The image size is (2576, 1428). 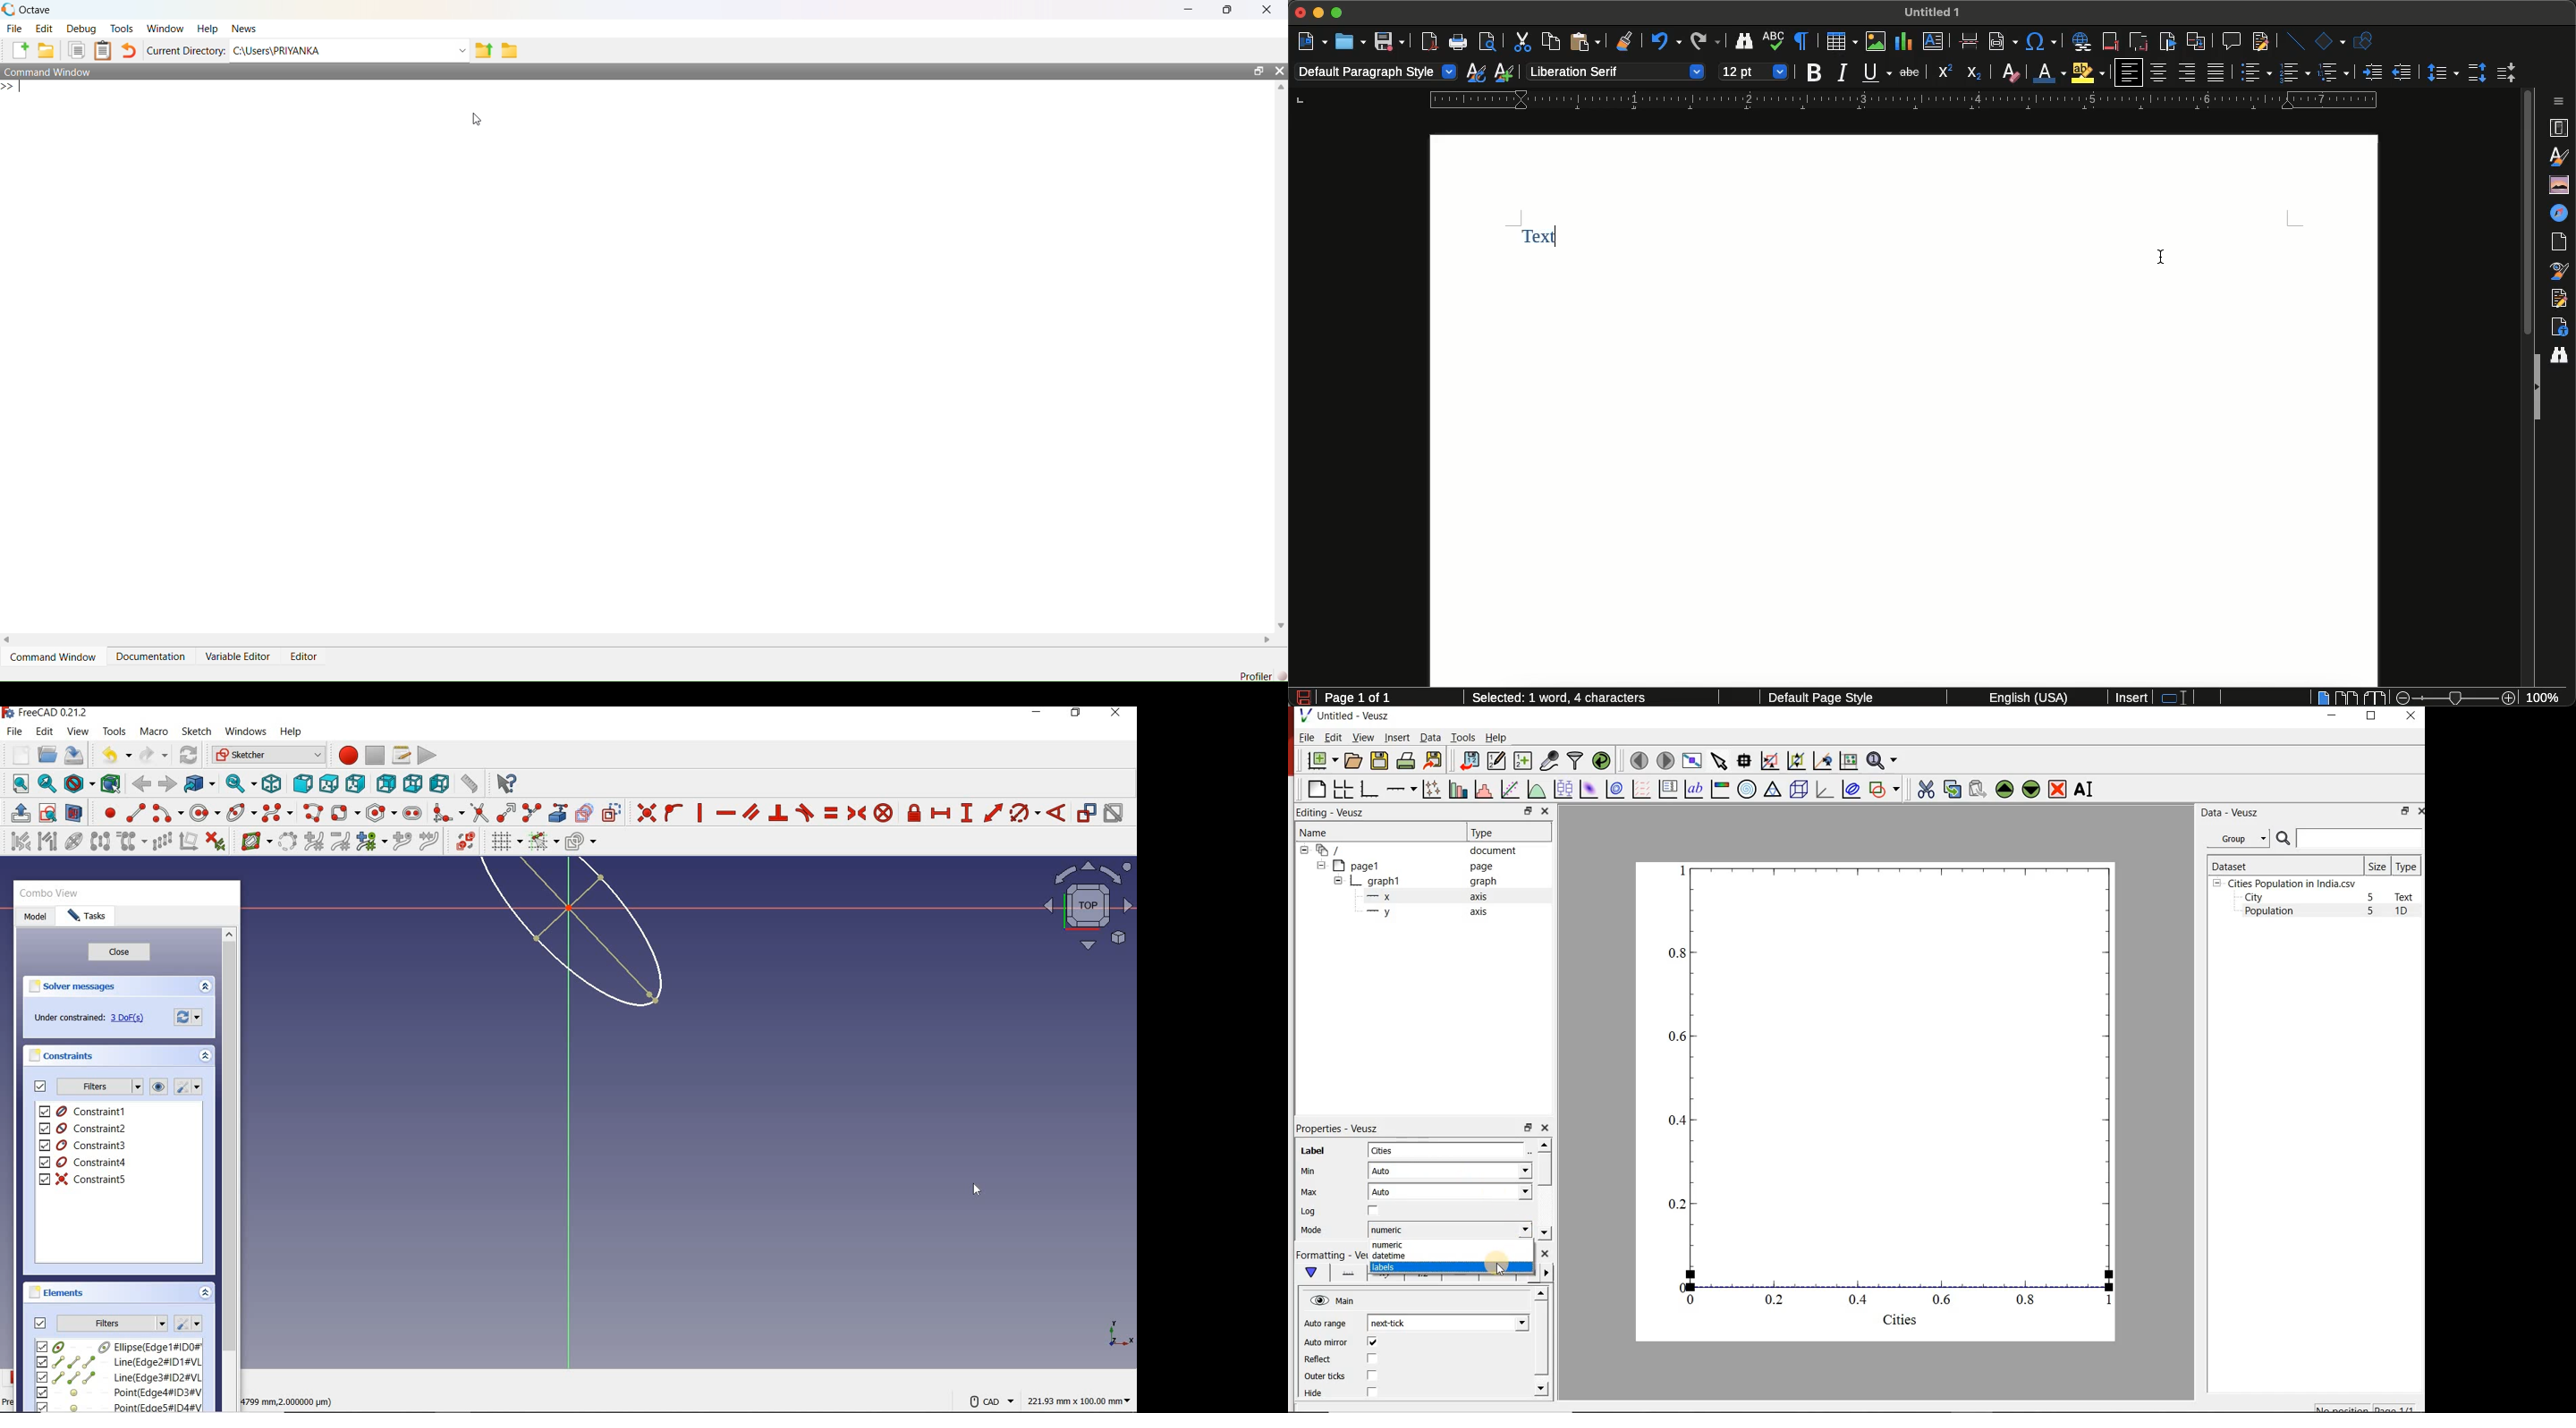 What do you see at coordinates (2081, 39) in the screenshot?
I see `Insert hyperlink` at bounding box center [2081, 39].